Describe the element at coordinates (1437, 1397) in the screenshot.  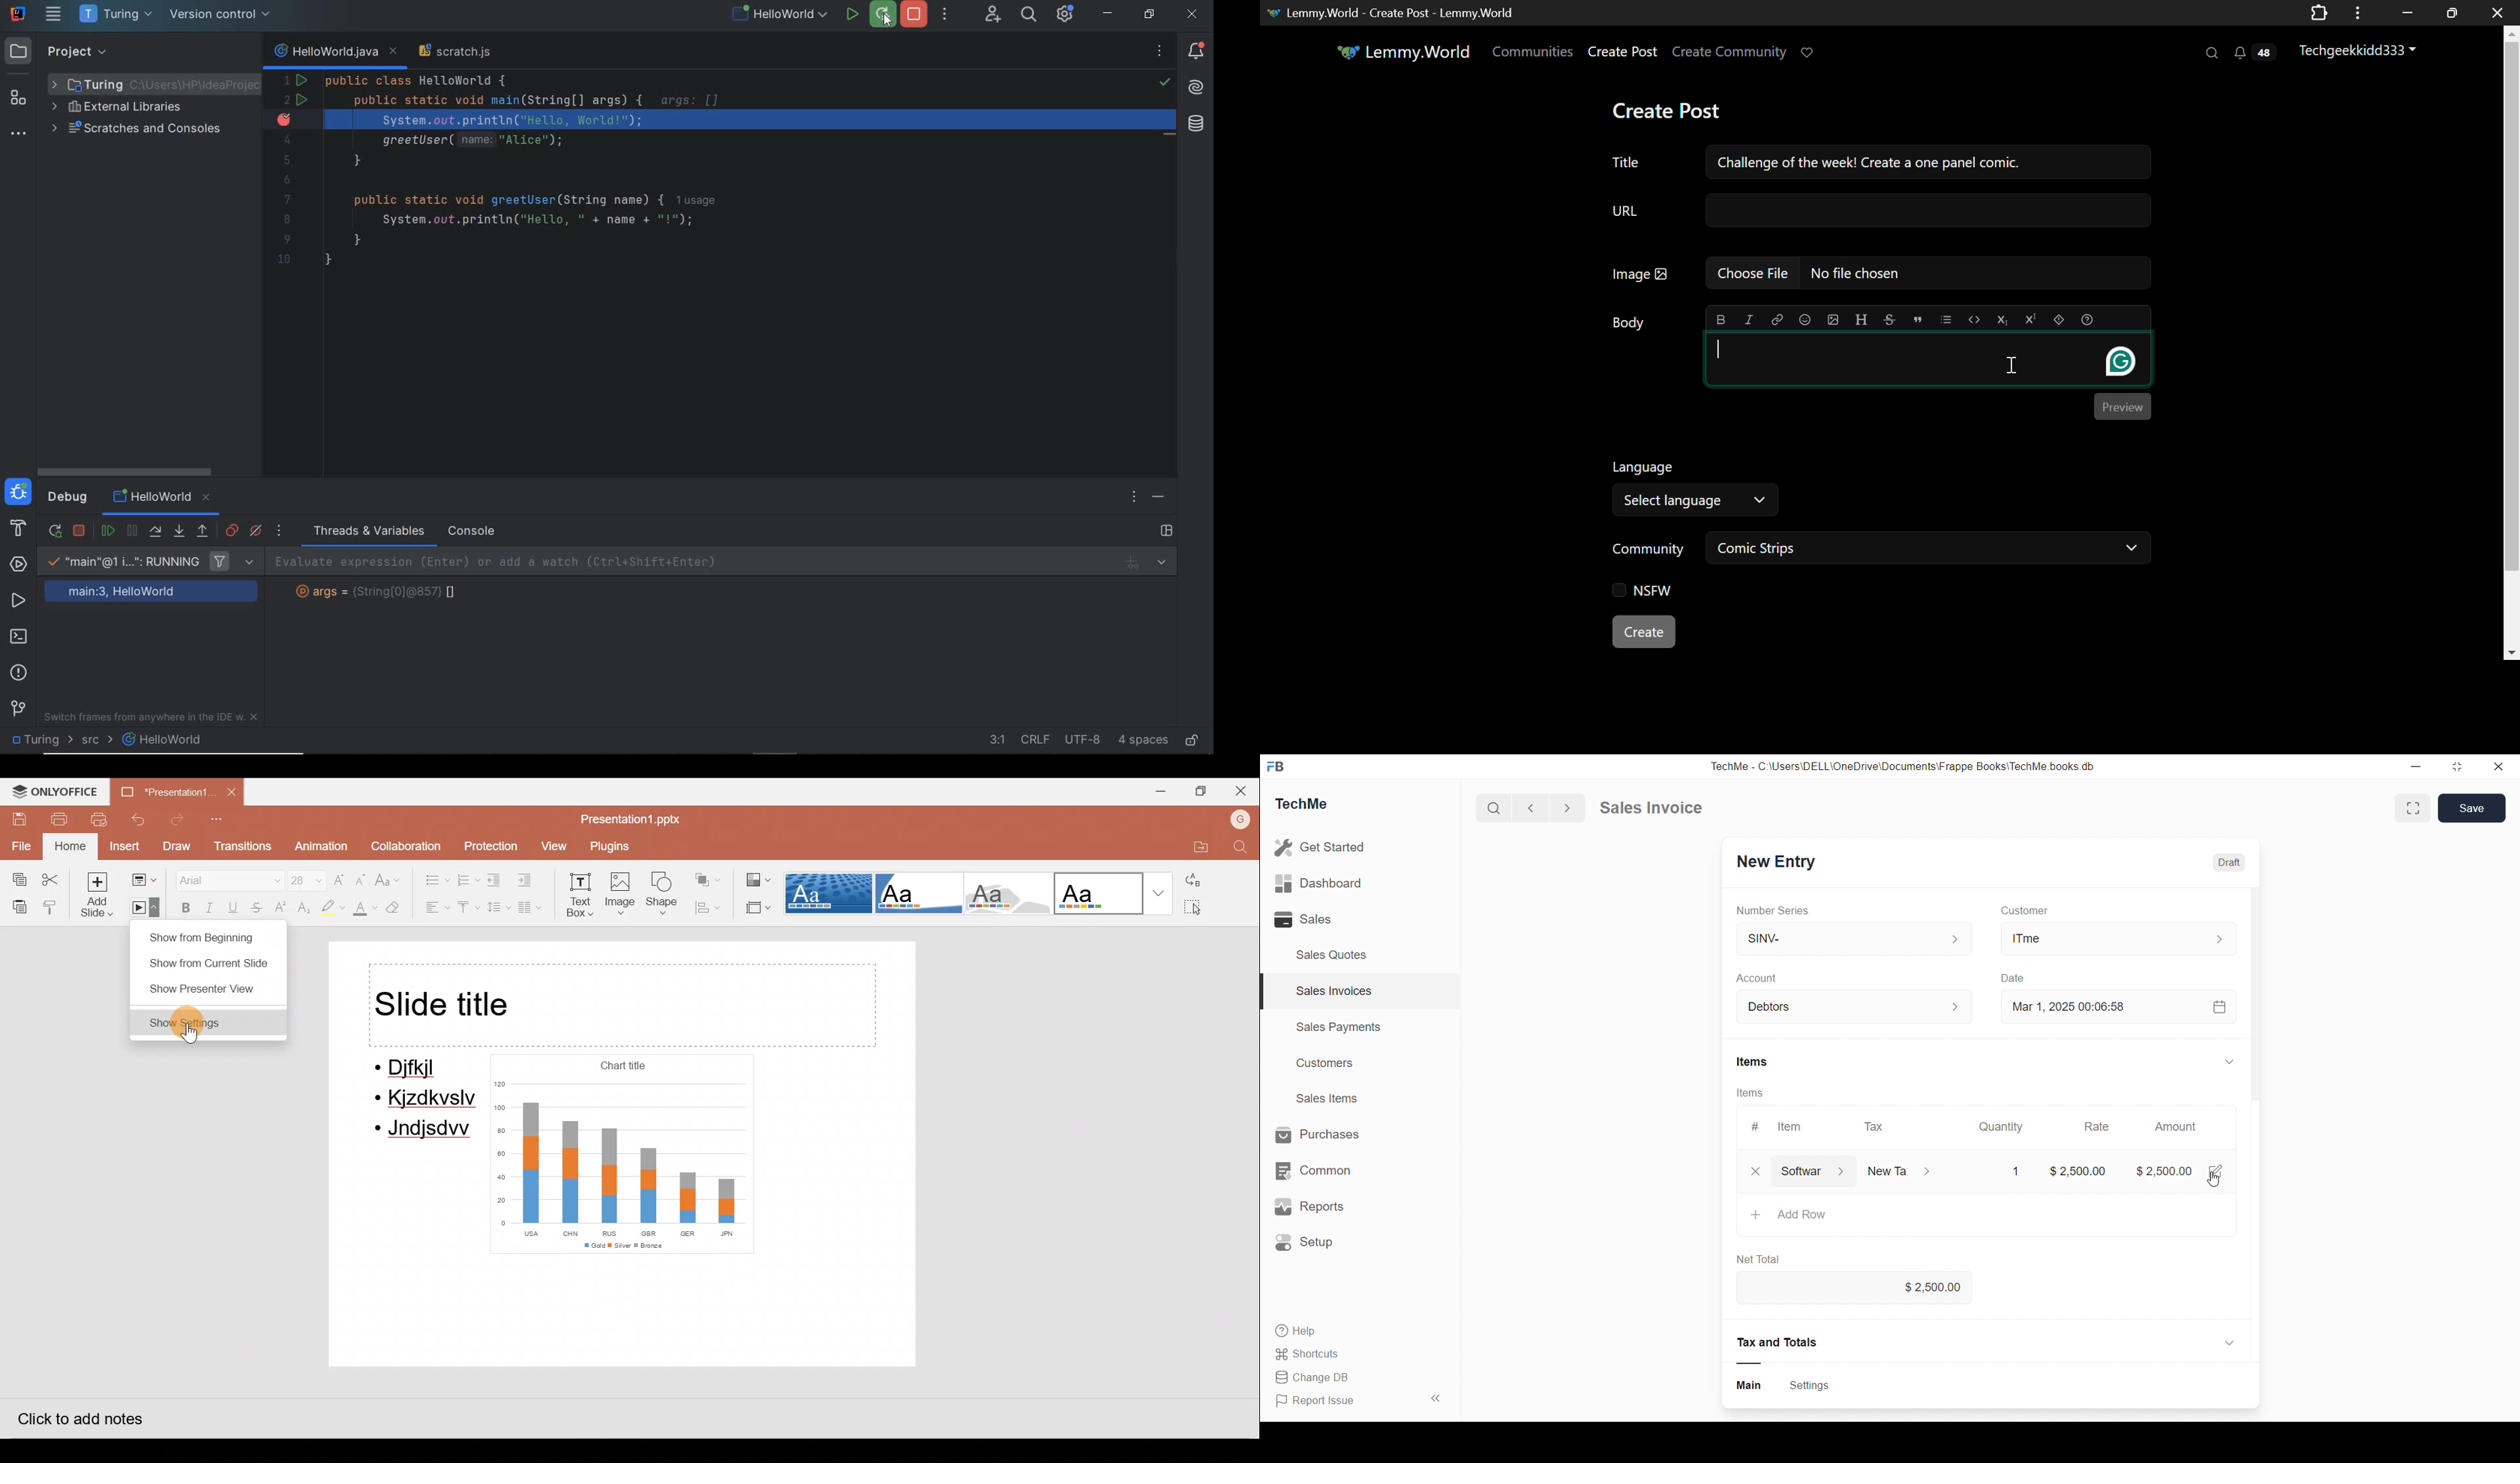
I see `«` at that location.